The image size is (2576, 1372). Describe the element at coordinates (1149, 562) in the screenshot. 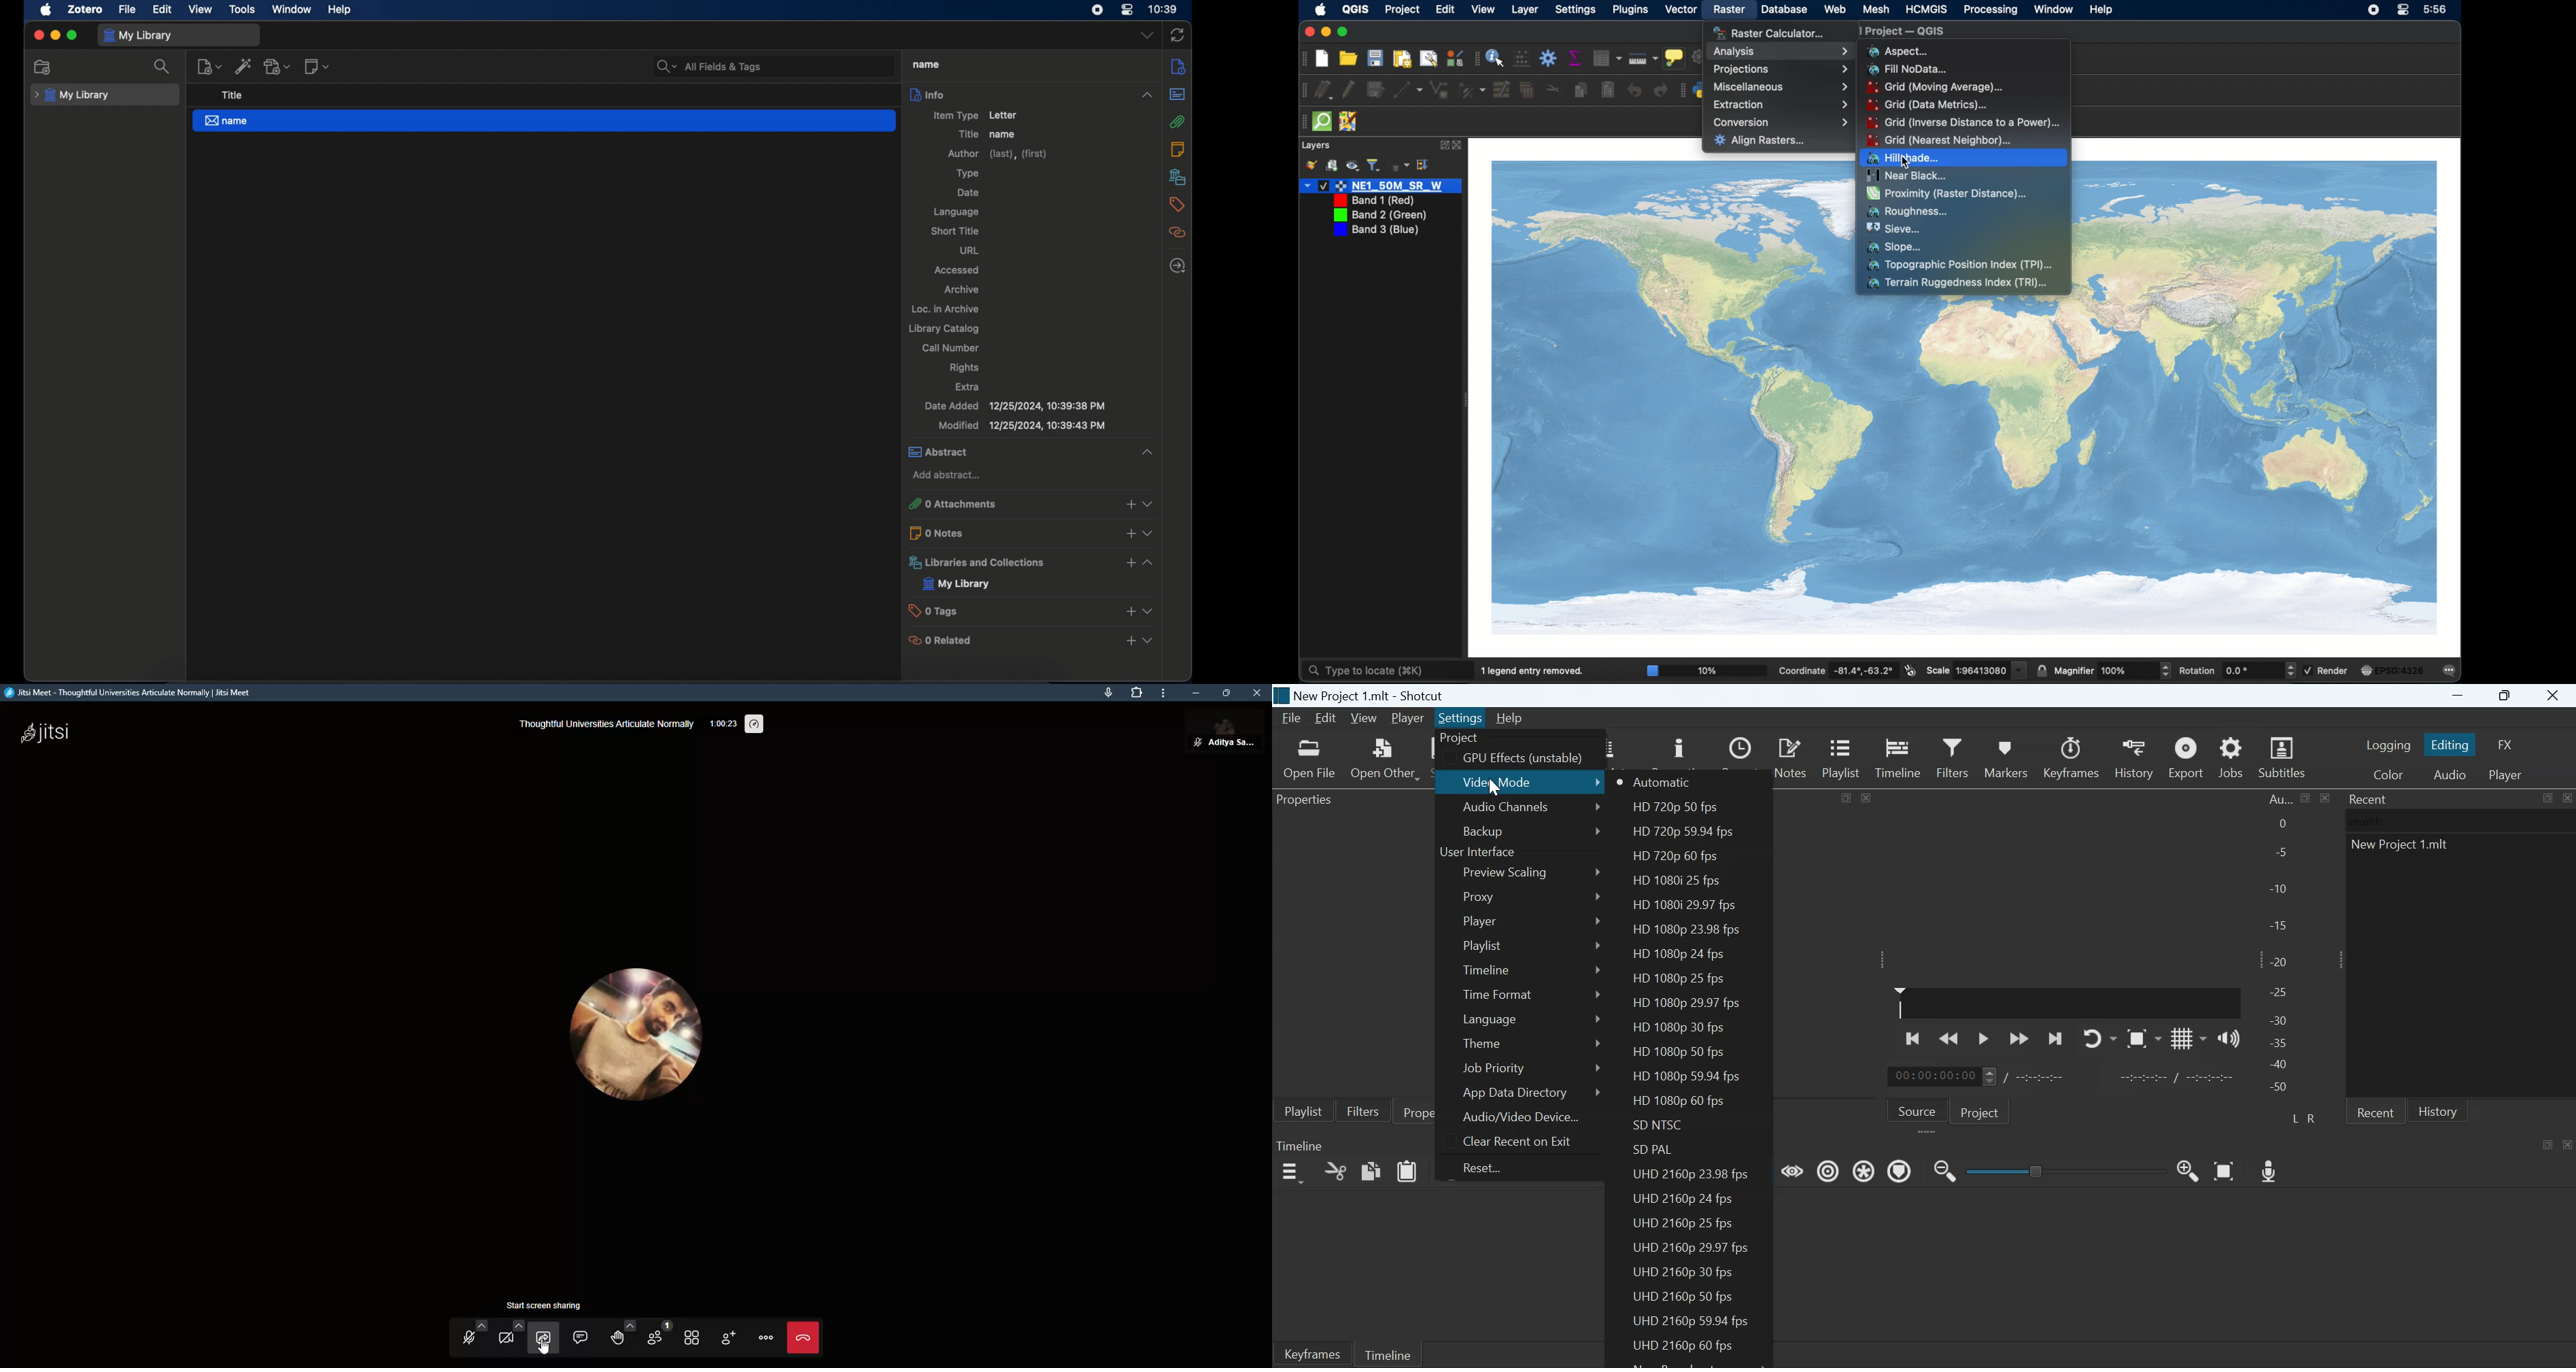

I see `view more` at that location.